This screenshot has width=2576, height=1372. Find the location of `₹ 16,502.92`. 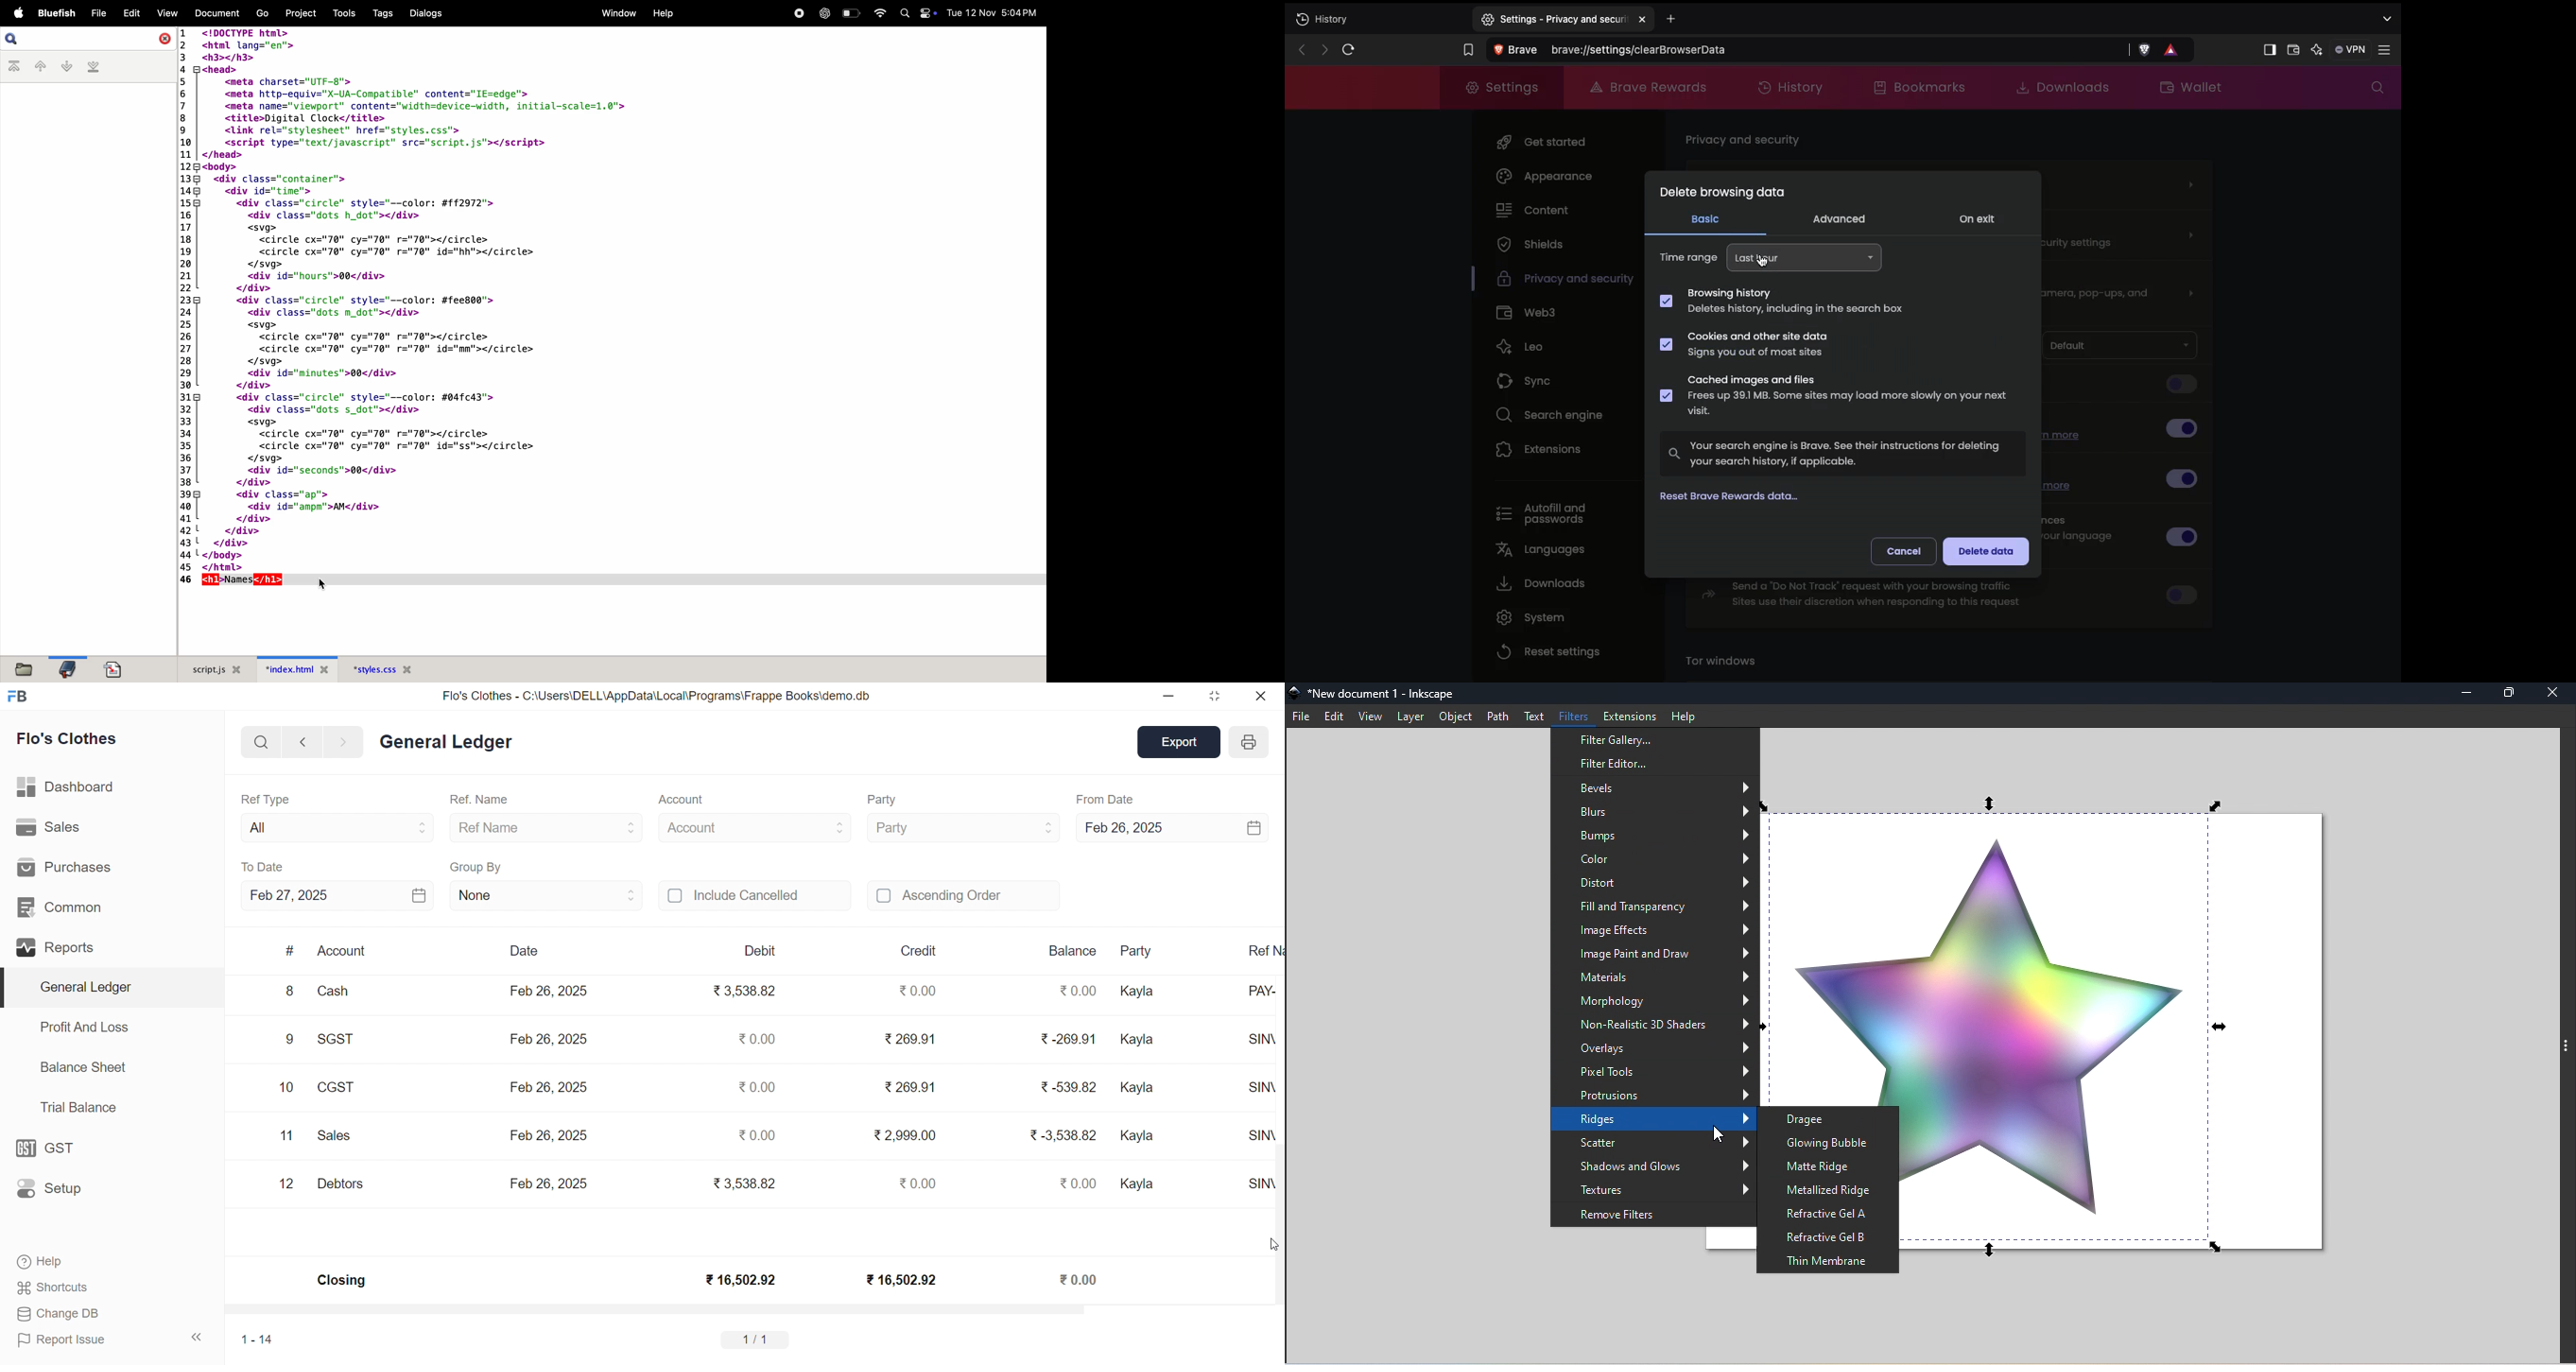

₹ 16,502.92 is located at coordinates (899, 1279).